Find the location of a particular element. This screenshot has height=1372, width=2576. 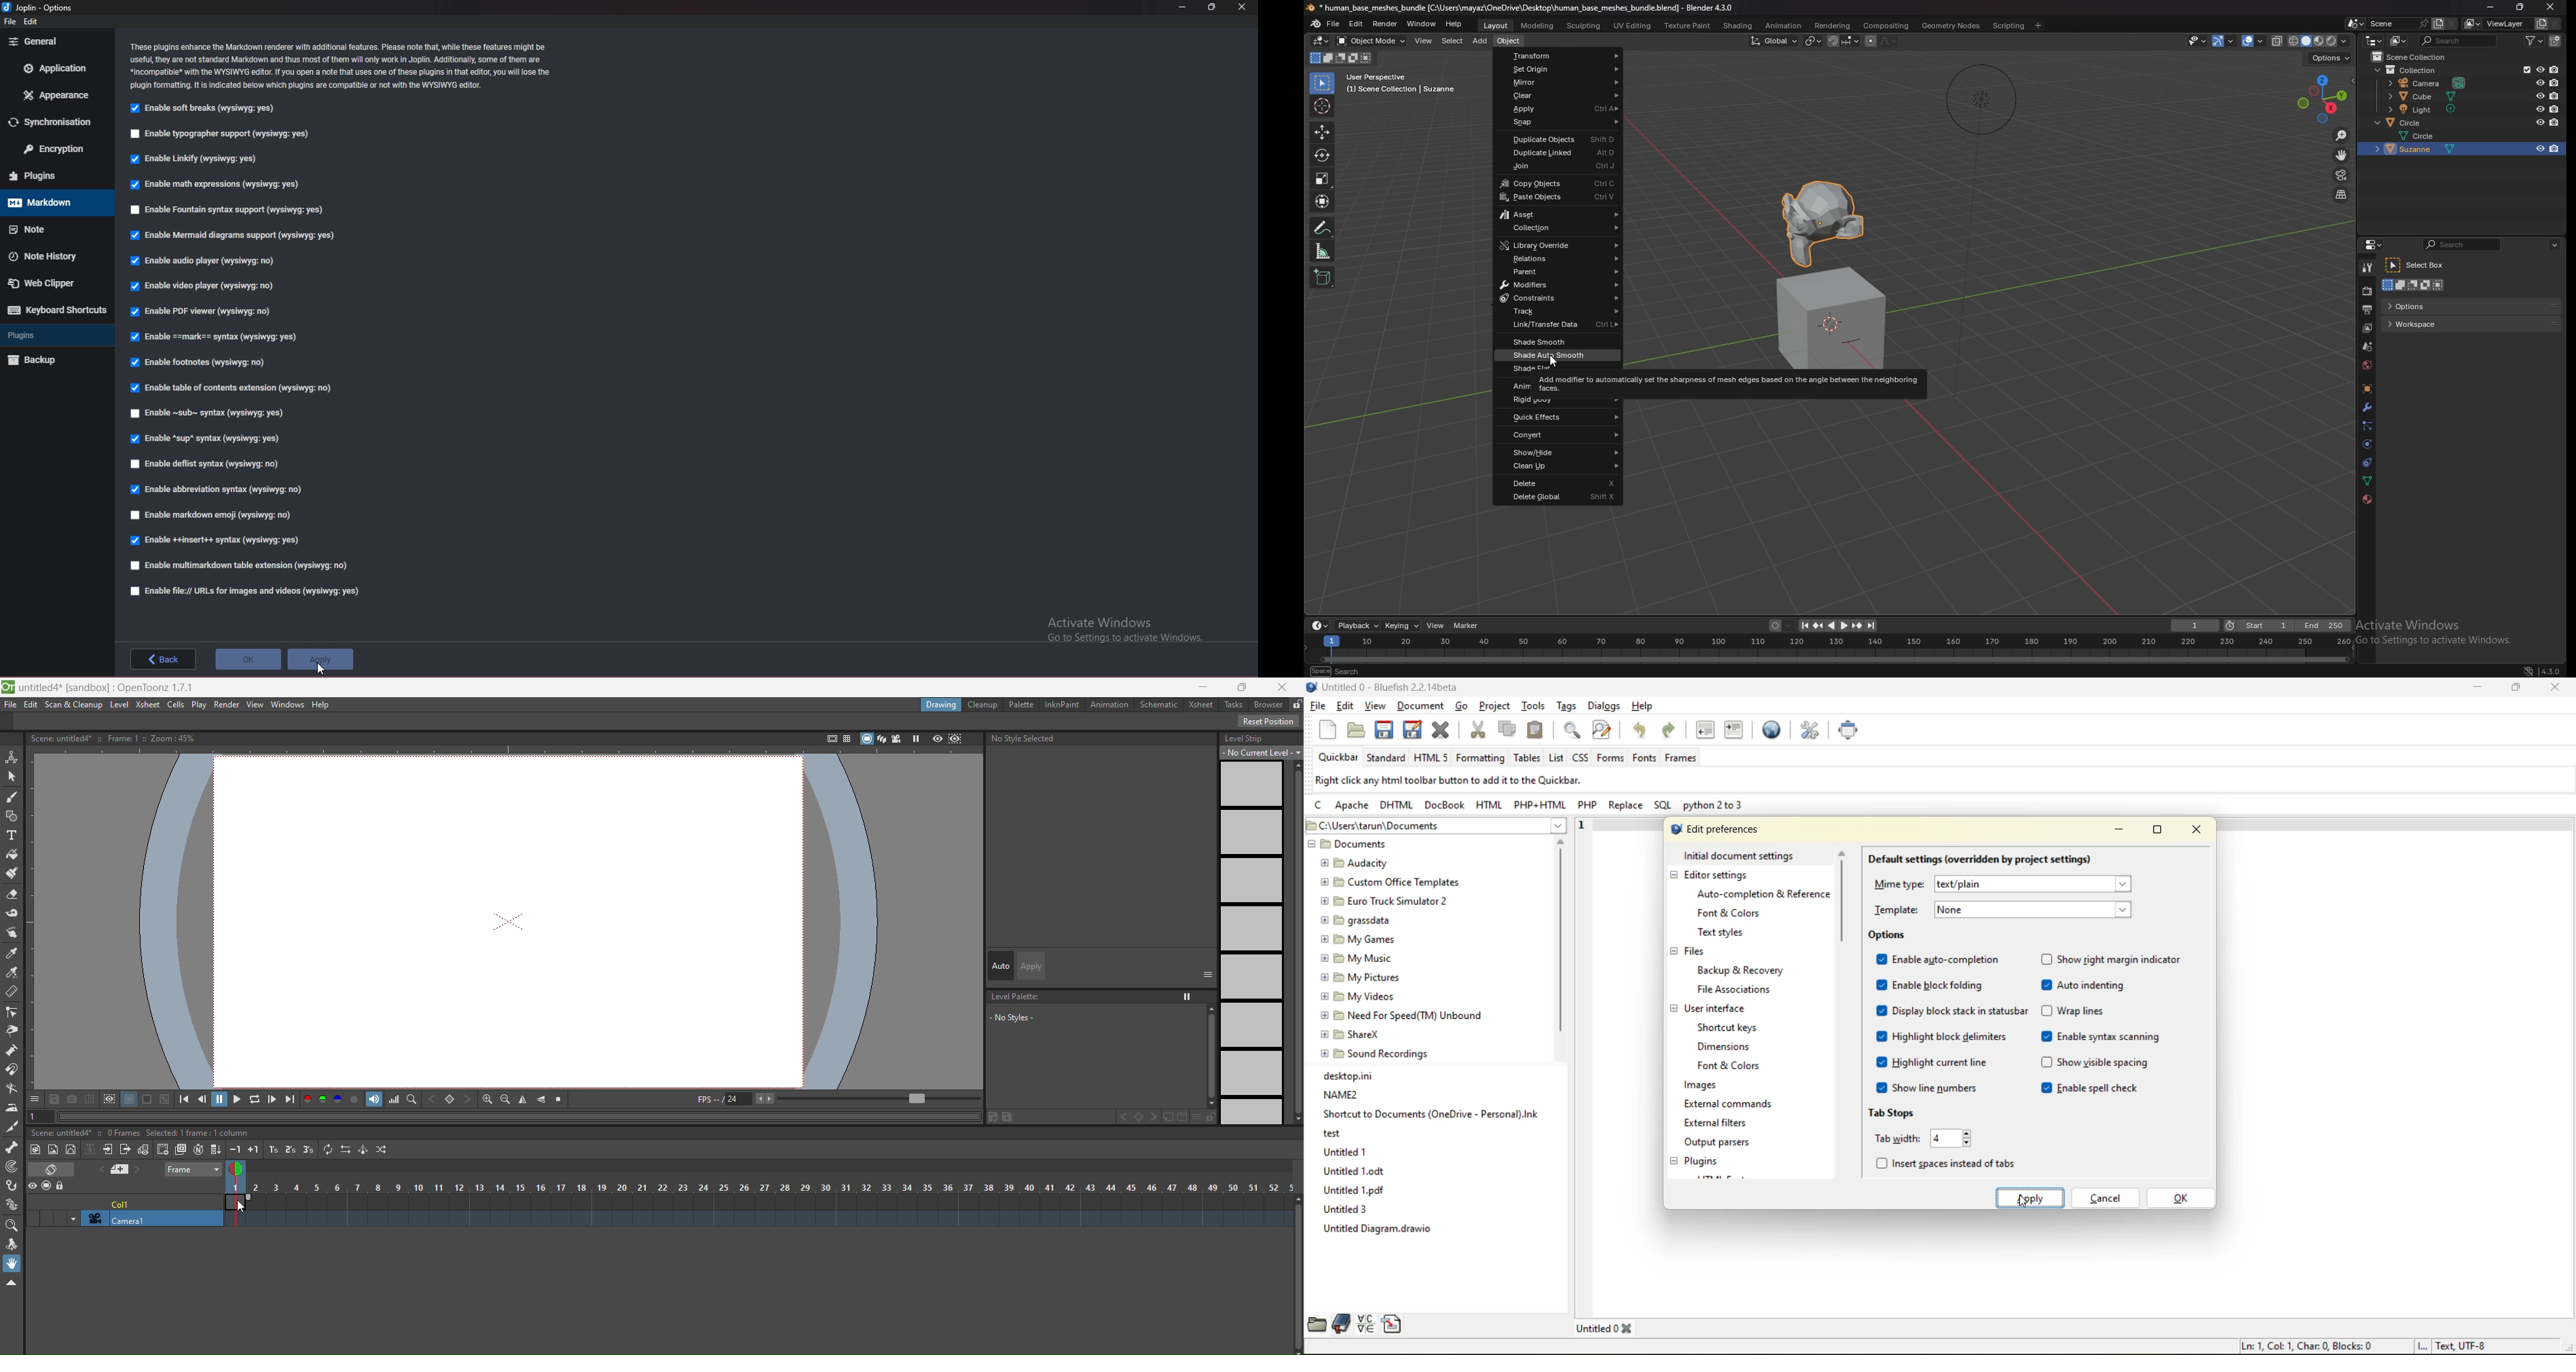

html 5 is located at coordinates (1432, 758).